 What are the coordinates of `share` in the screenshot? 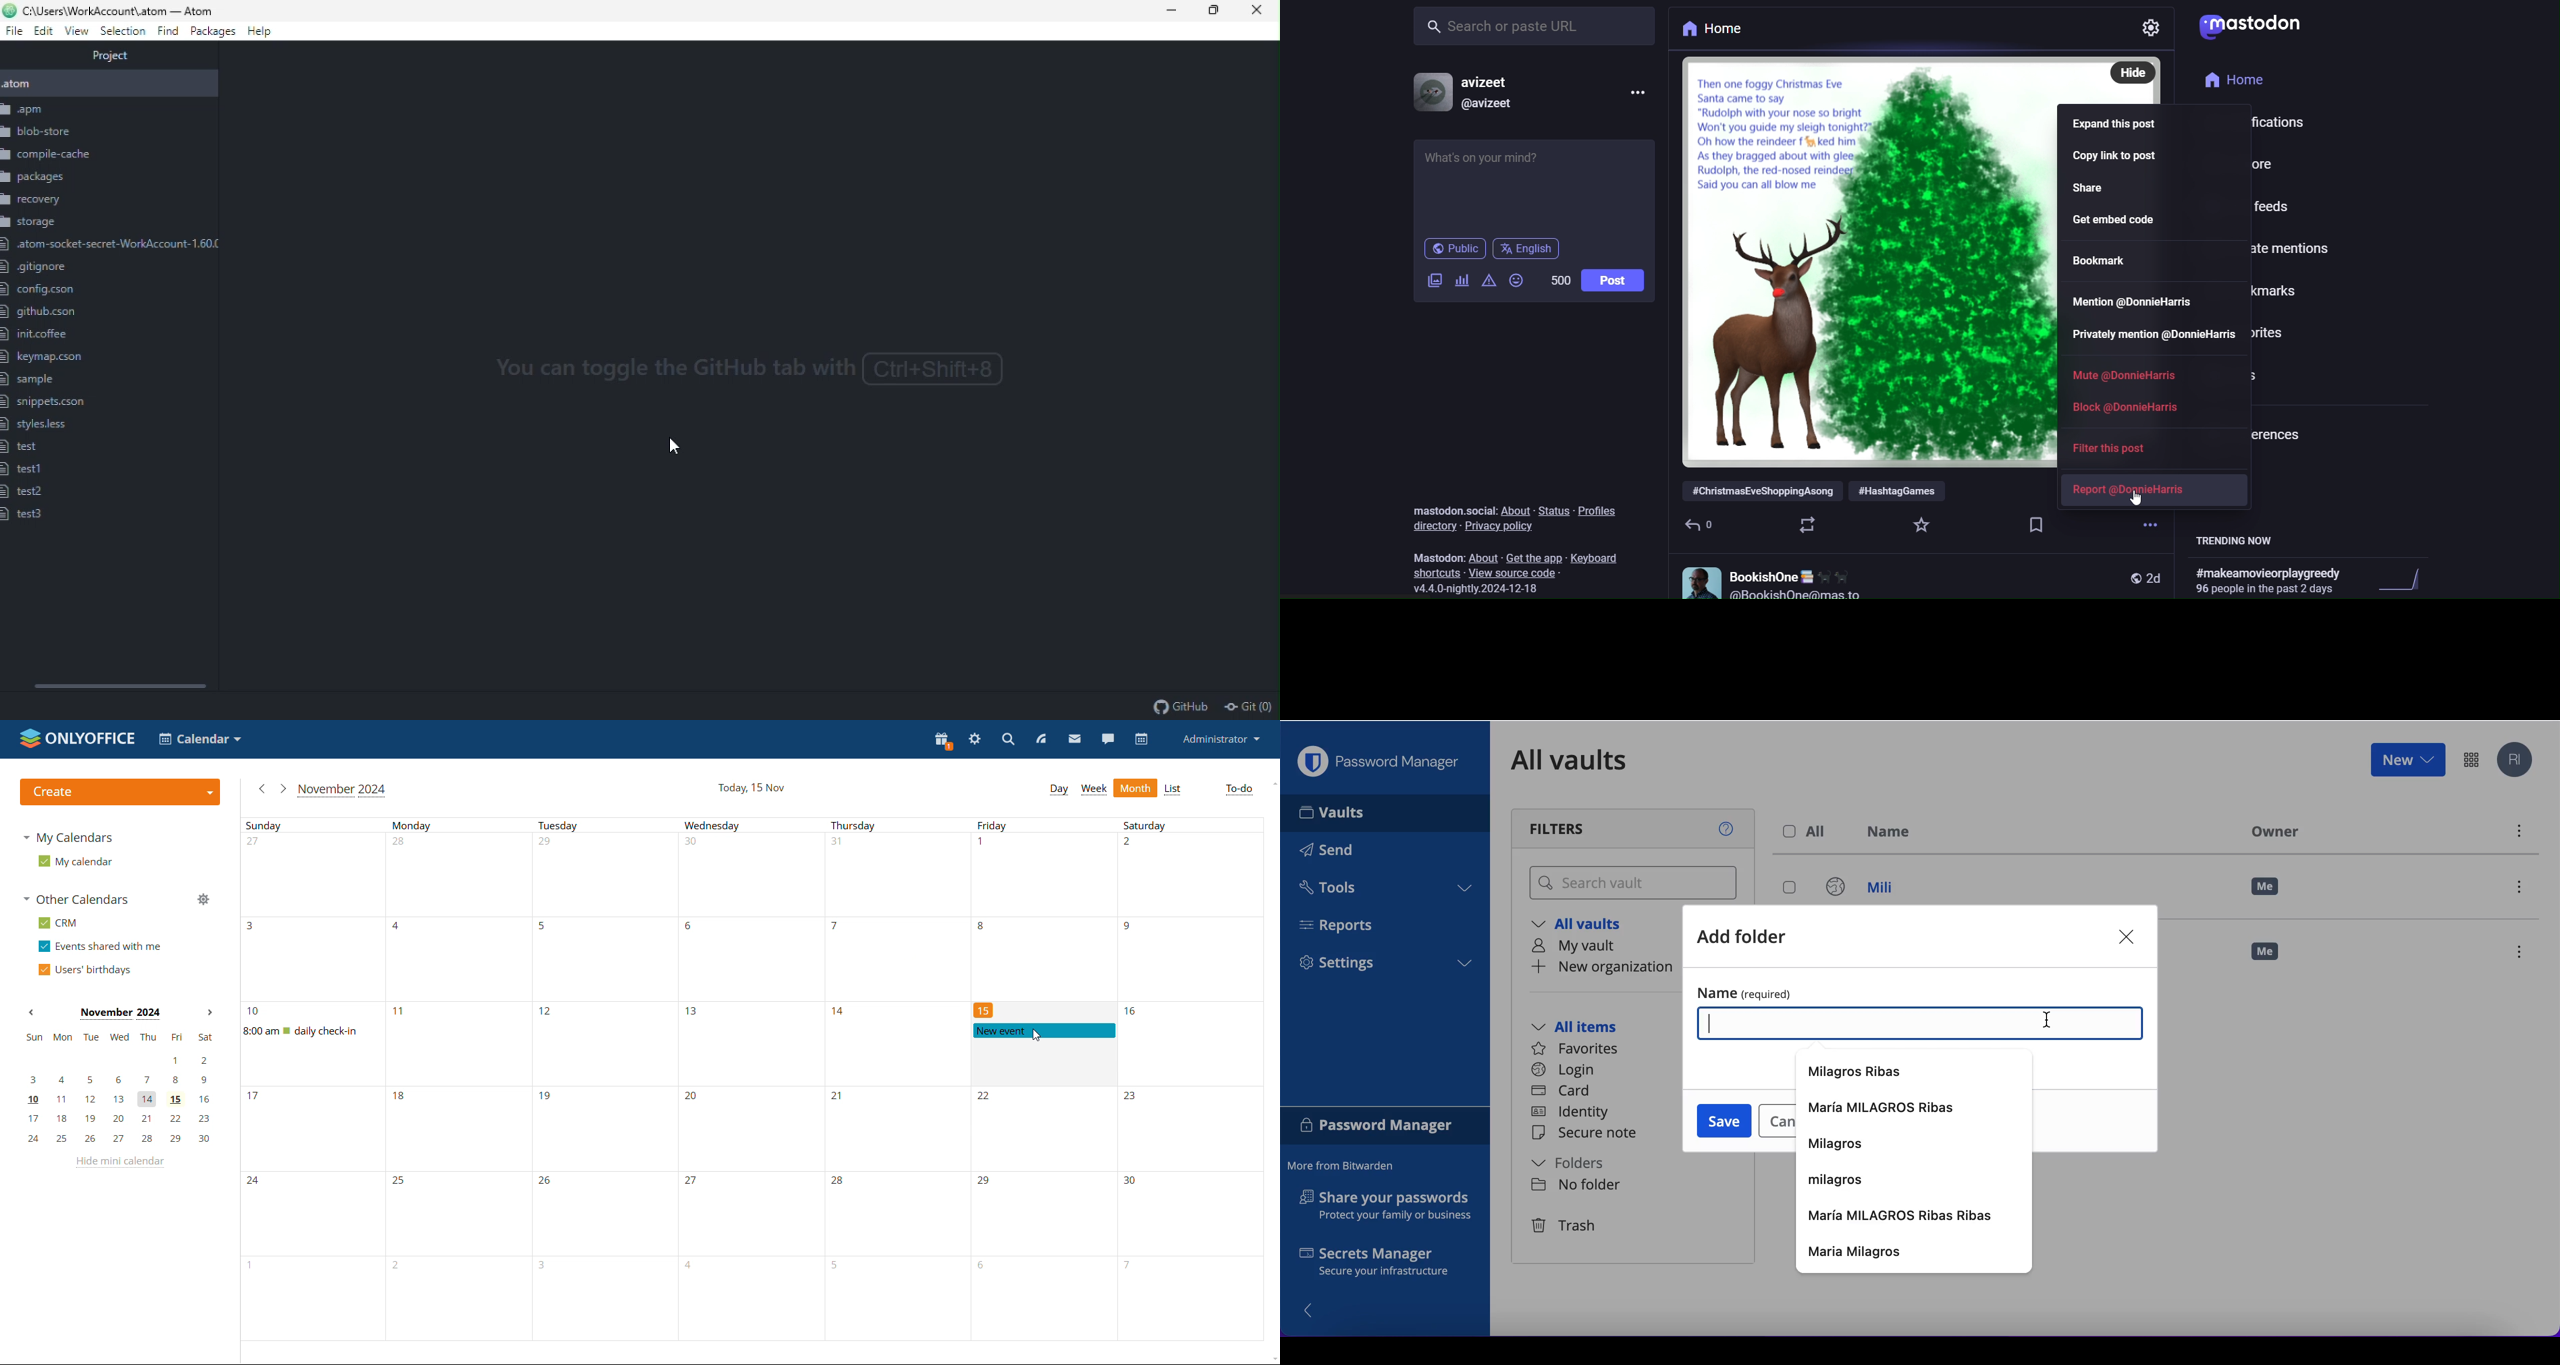 It's located at (2094, 188).